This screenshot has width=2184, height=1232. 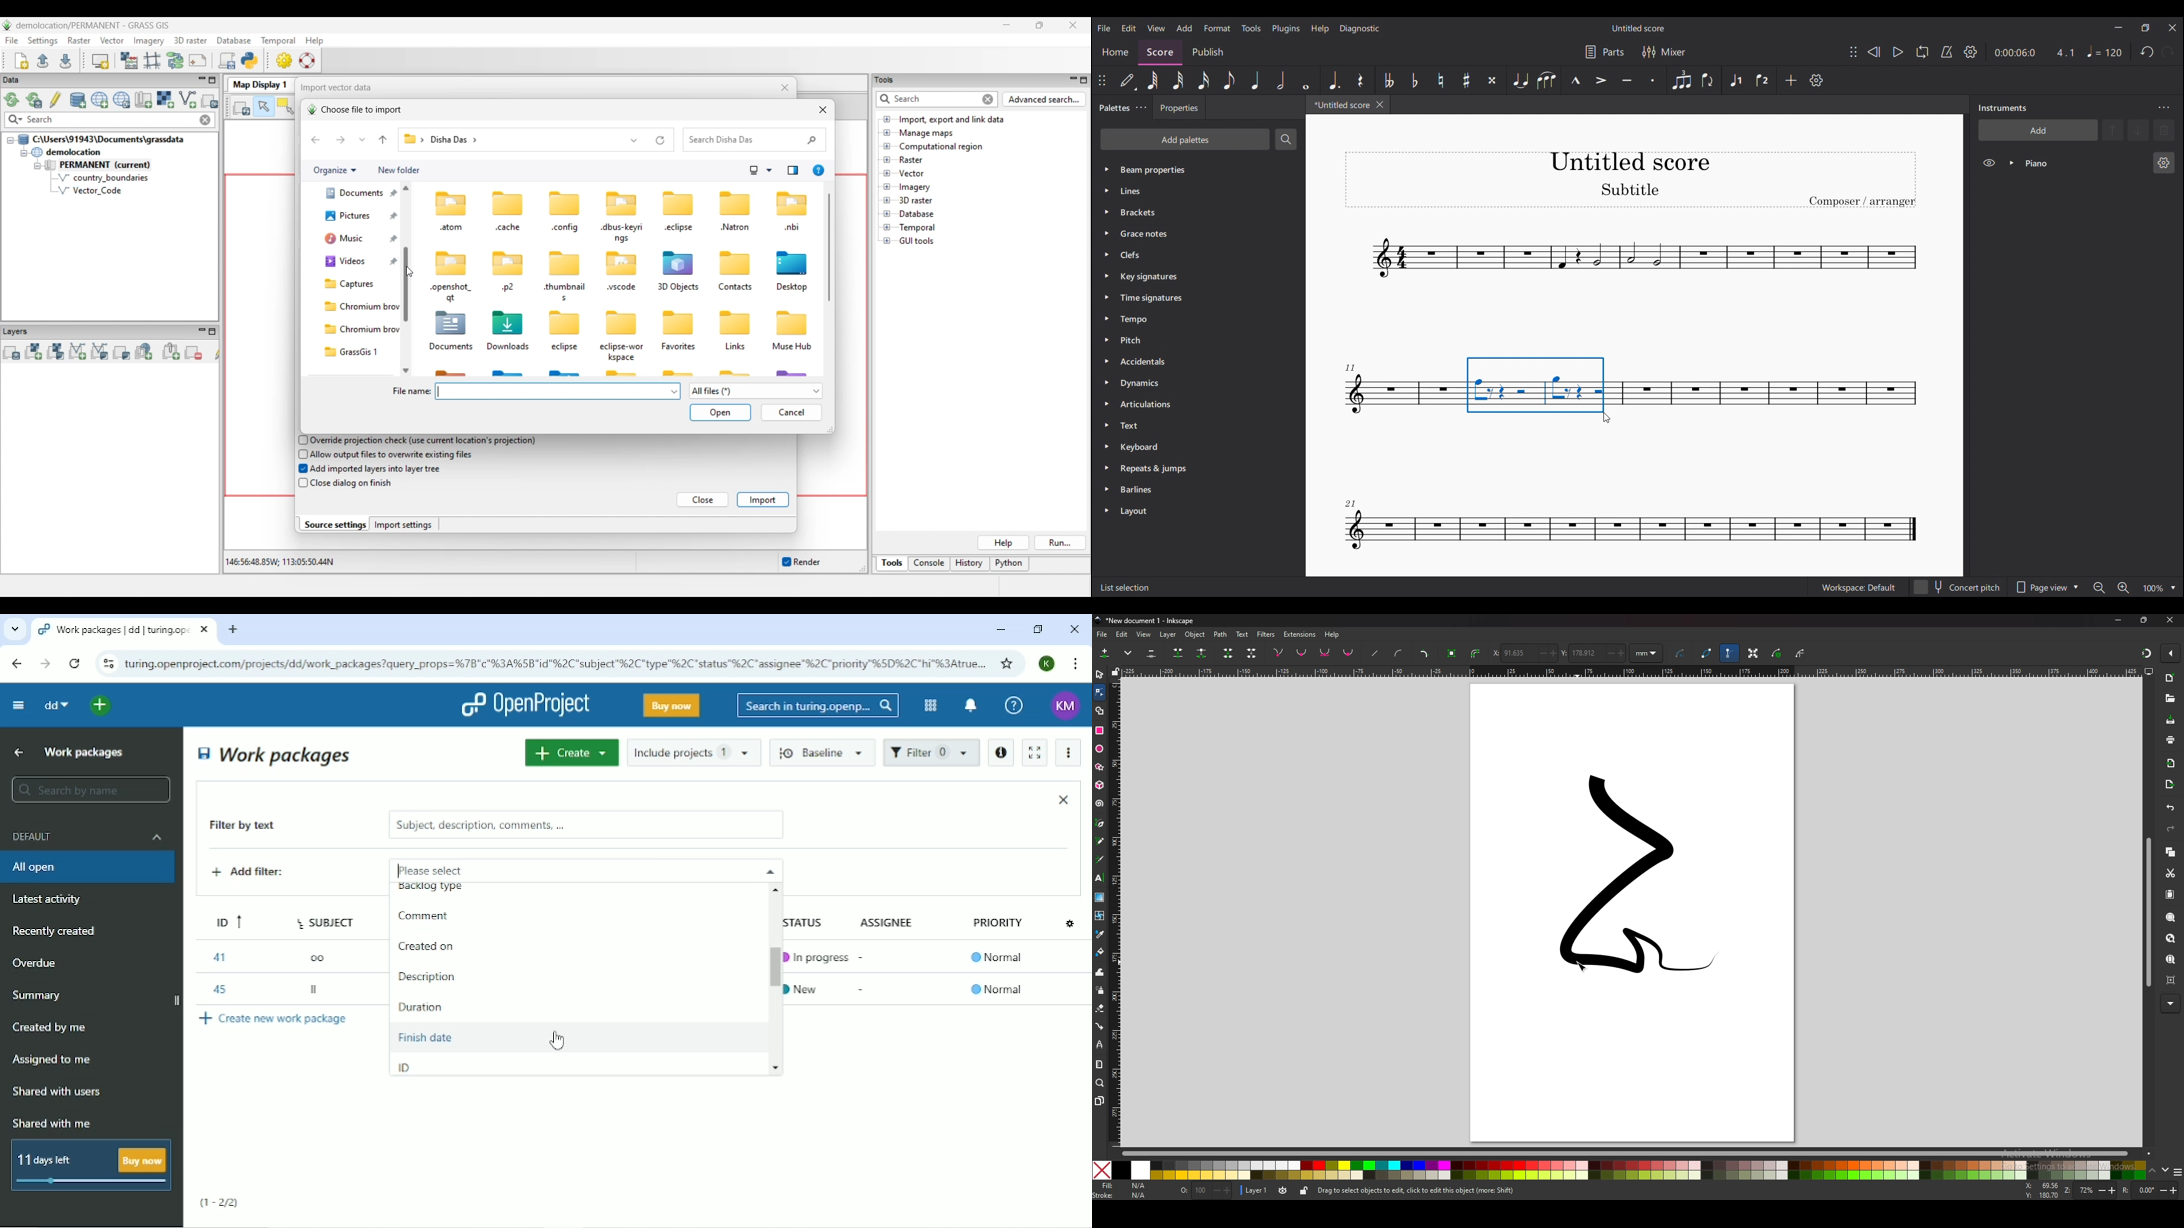 What do you see at coordinates (1989, 163) in the screenshot?
I see `Show/Hide` at bounding box center [1989, 163].